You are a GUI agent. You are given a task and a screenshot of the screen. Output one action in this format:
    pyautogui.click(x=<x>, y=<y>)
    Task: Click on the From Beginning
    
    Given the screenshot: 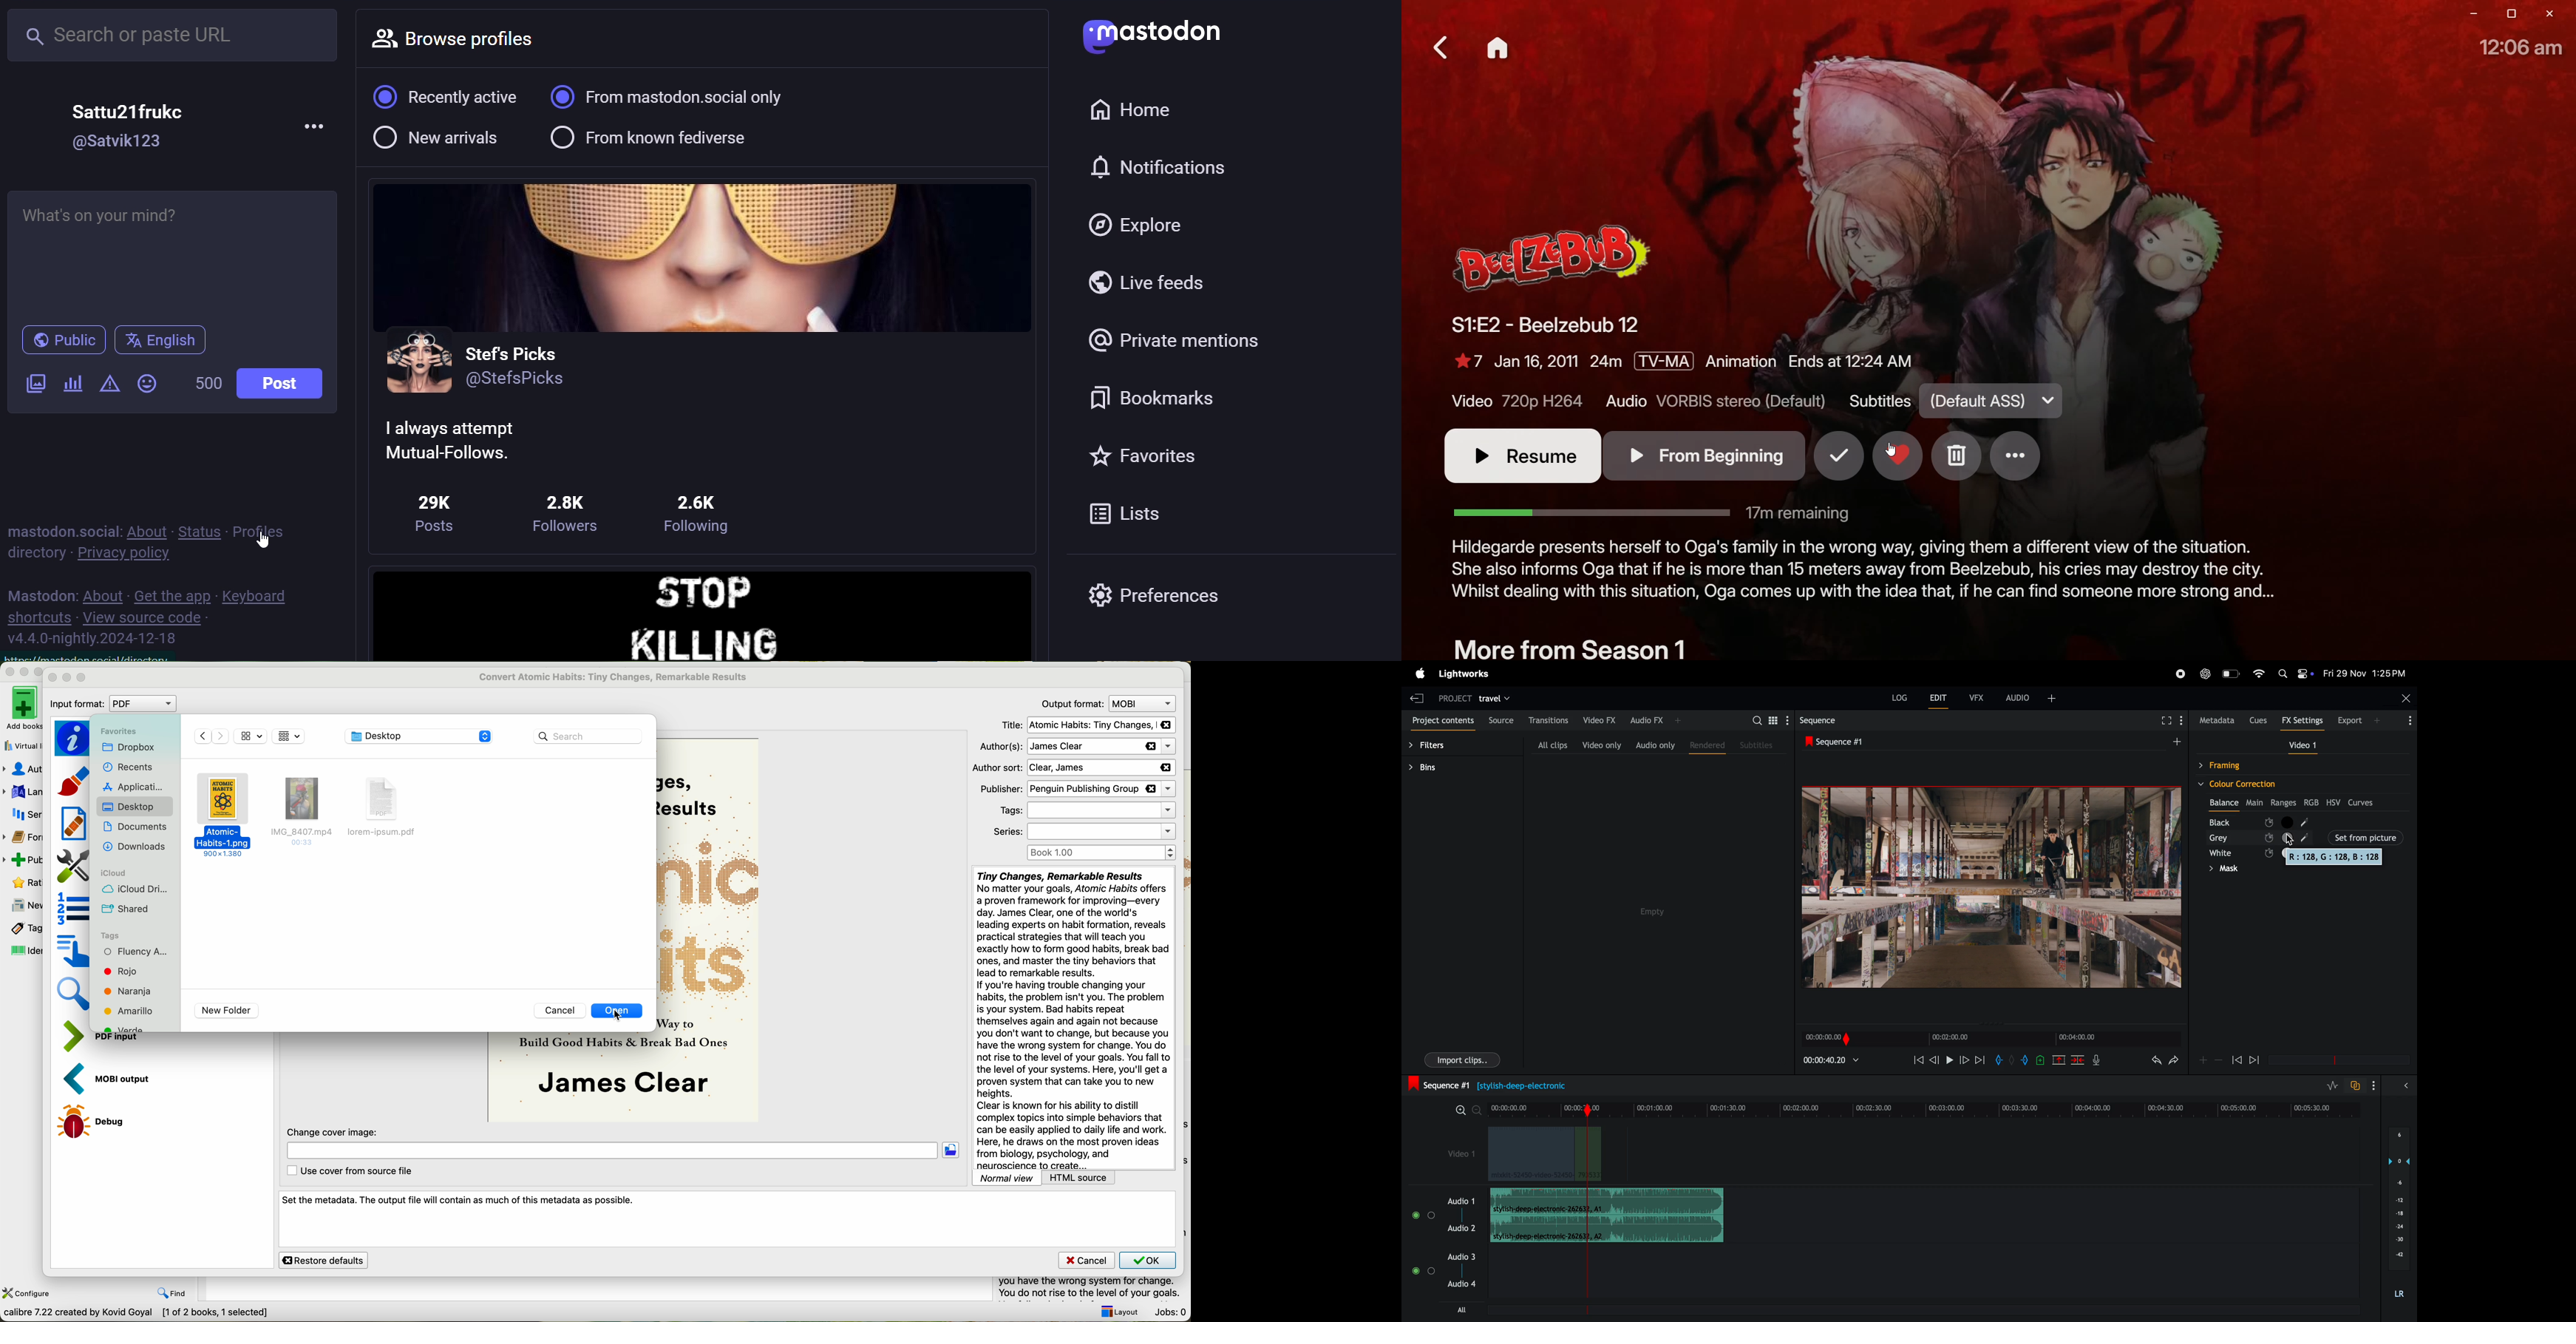 What is the action you would take?
    pyautogui.click(x=1705, y=455)
    